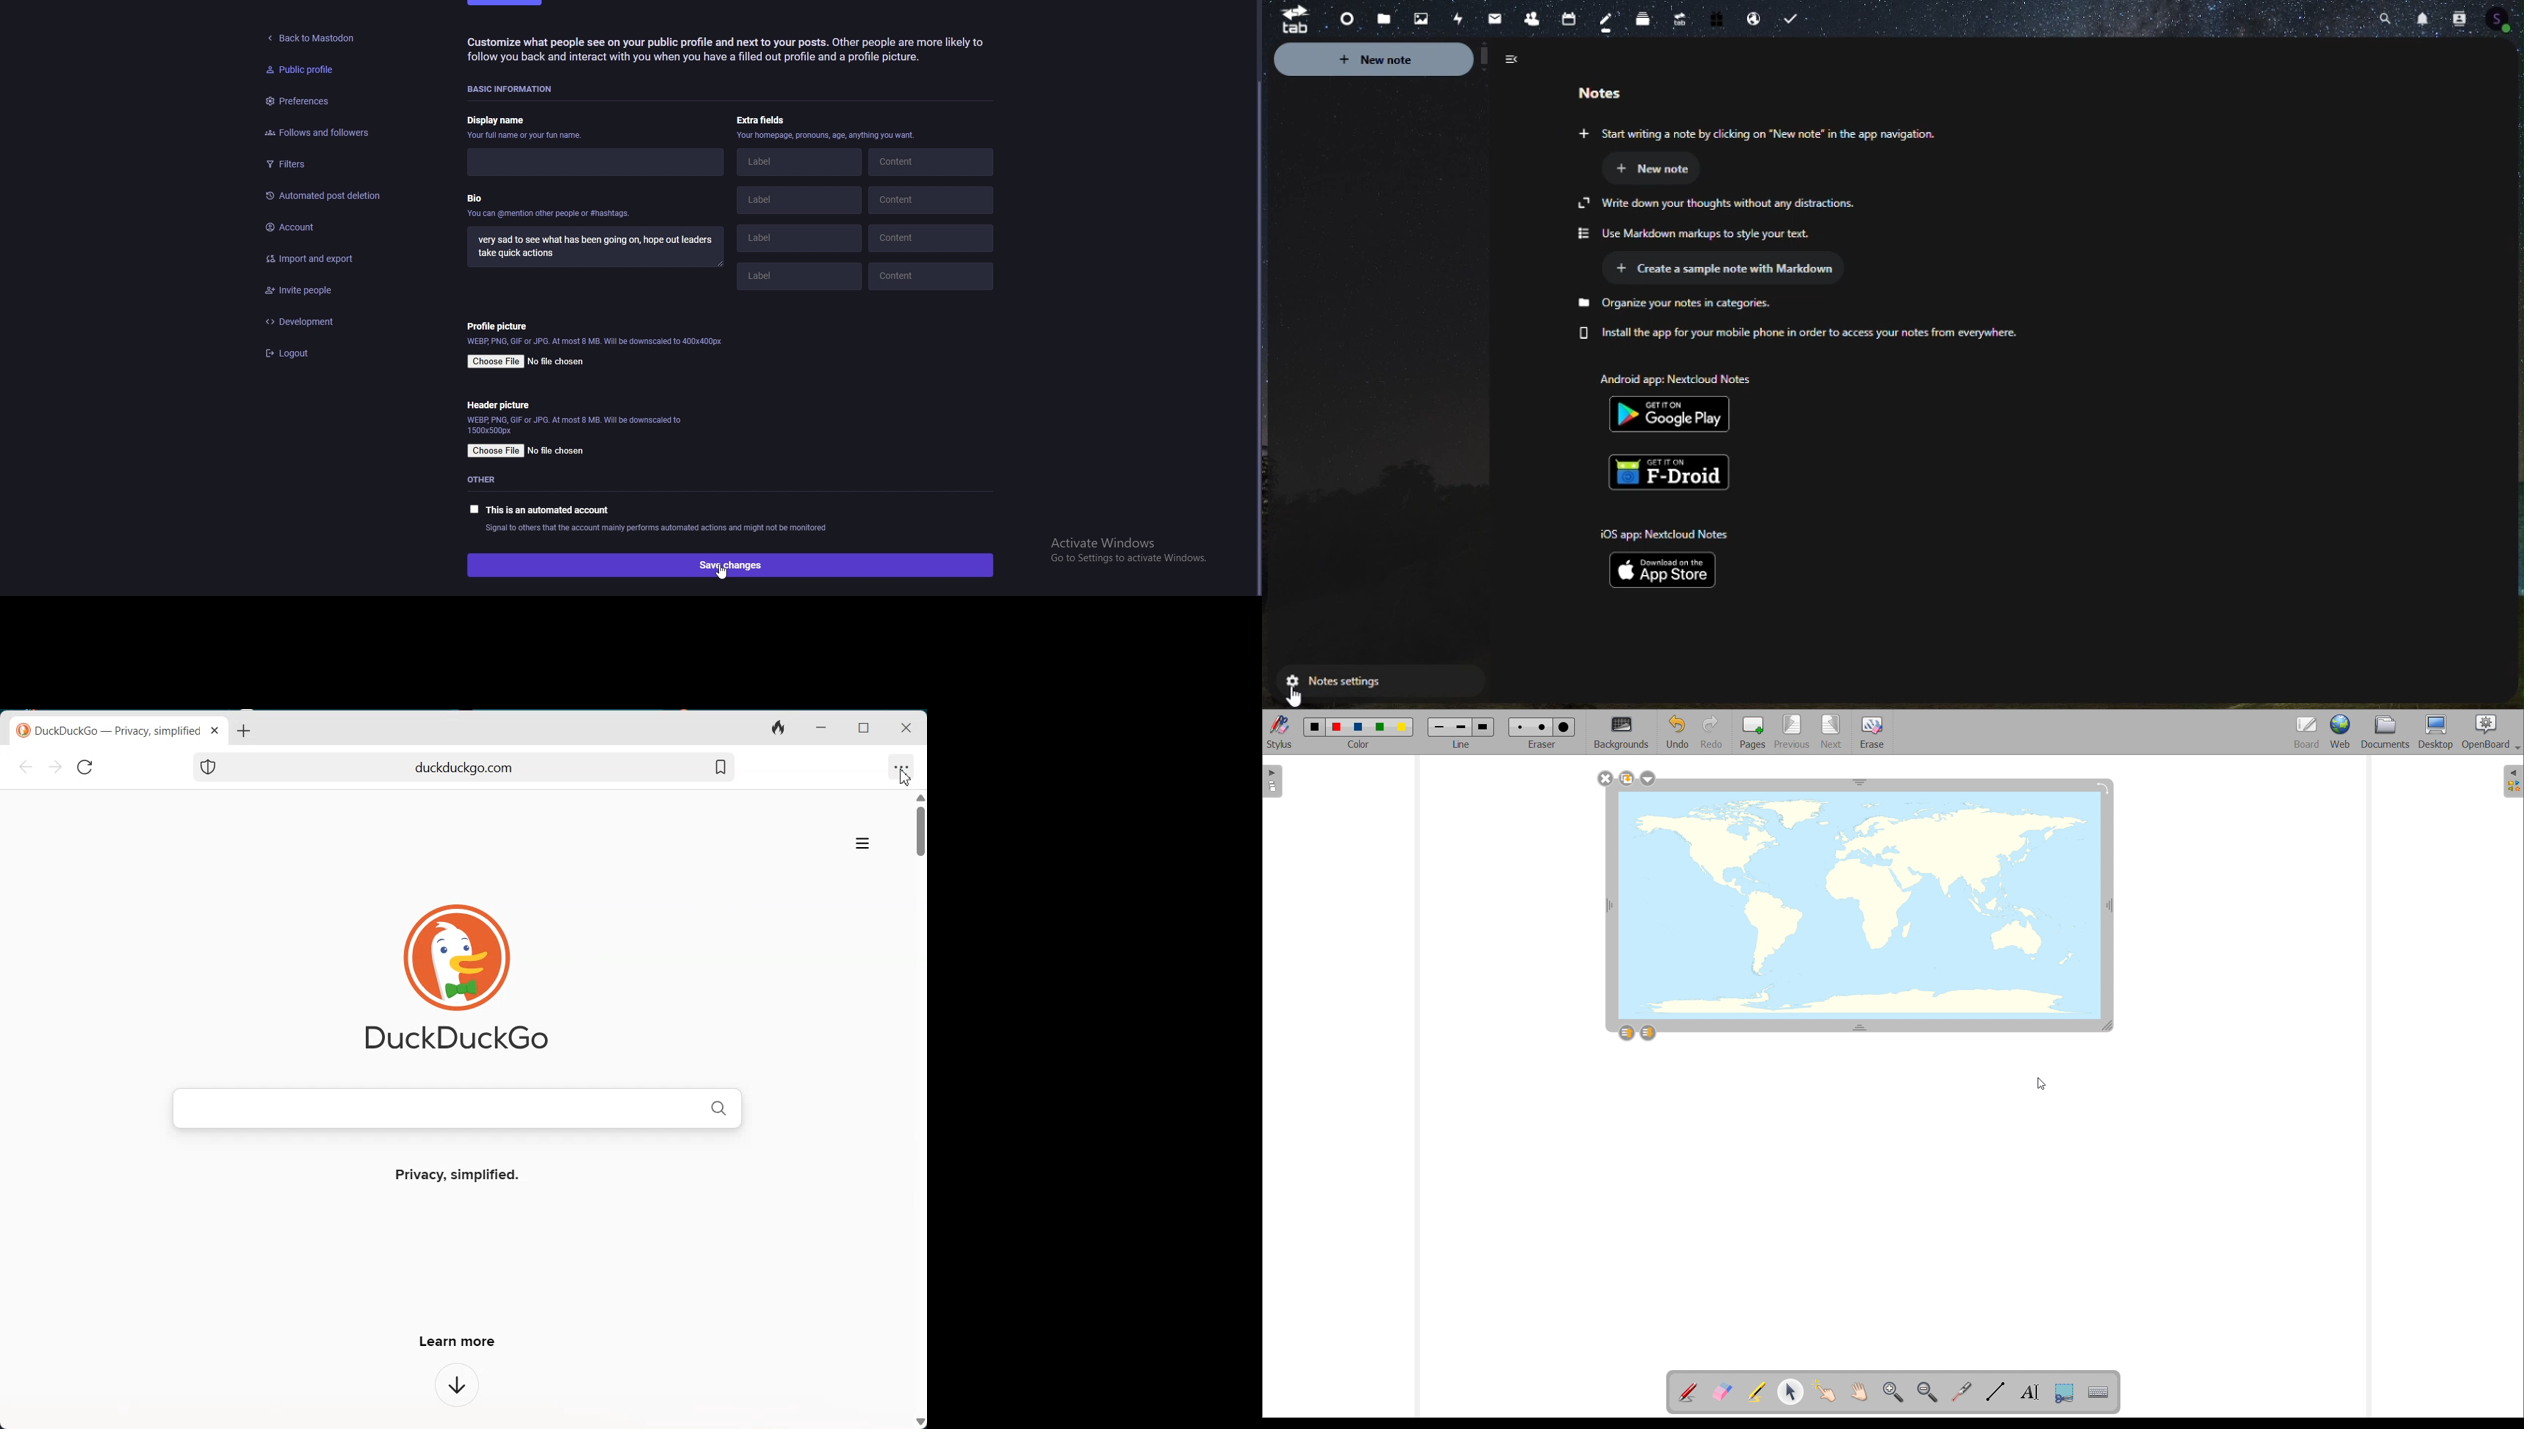  Describe the element at coordinates (1374, 684) in the screenshot. I see `Note settings` at that location.